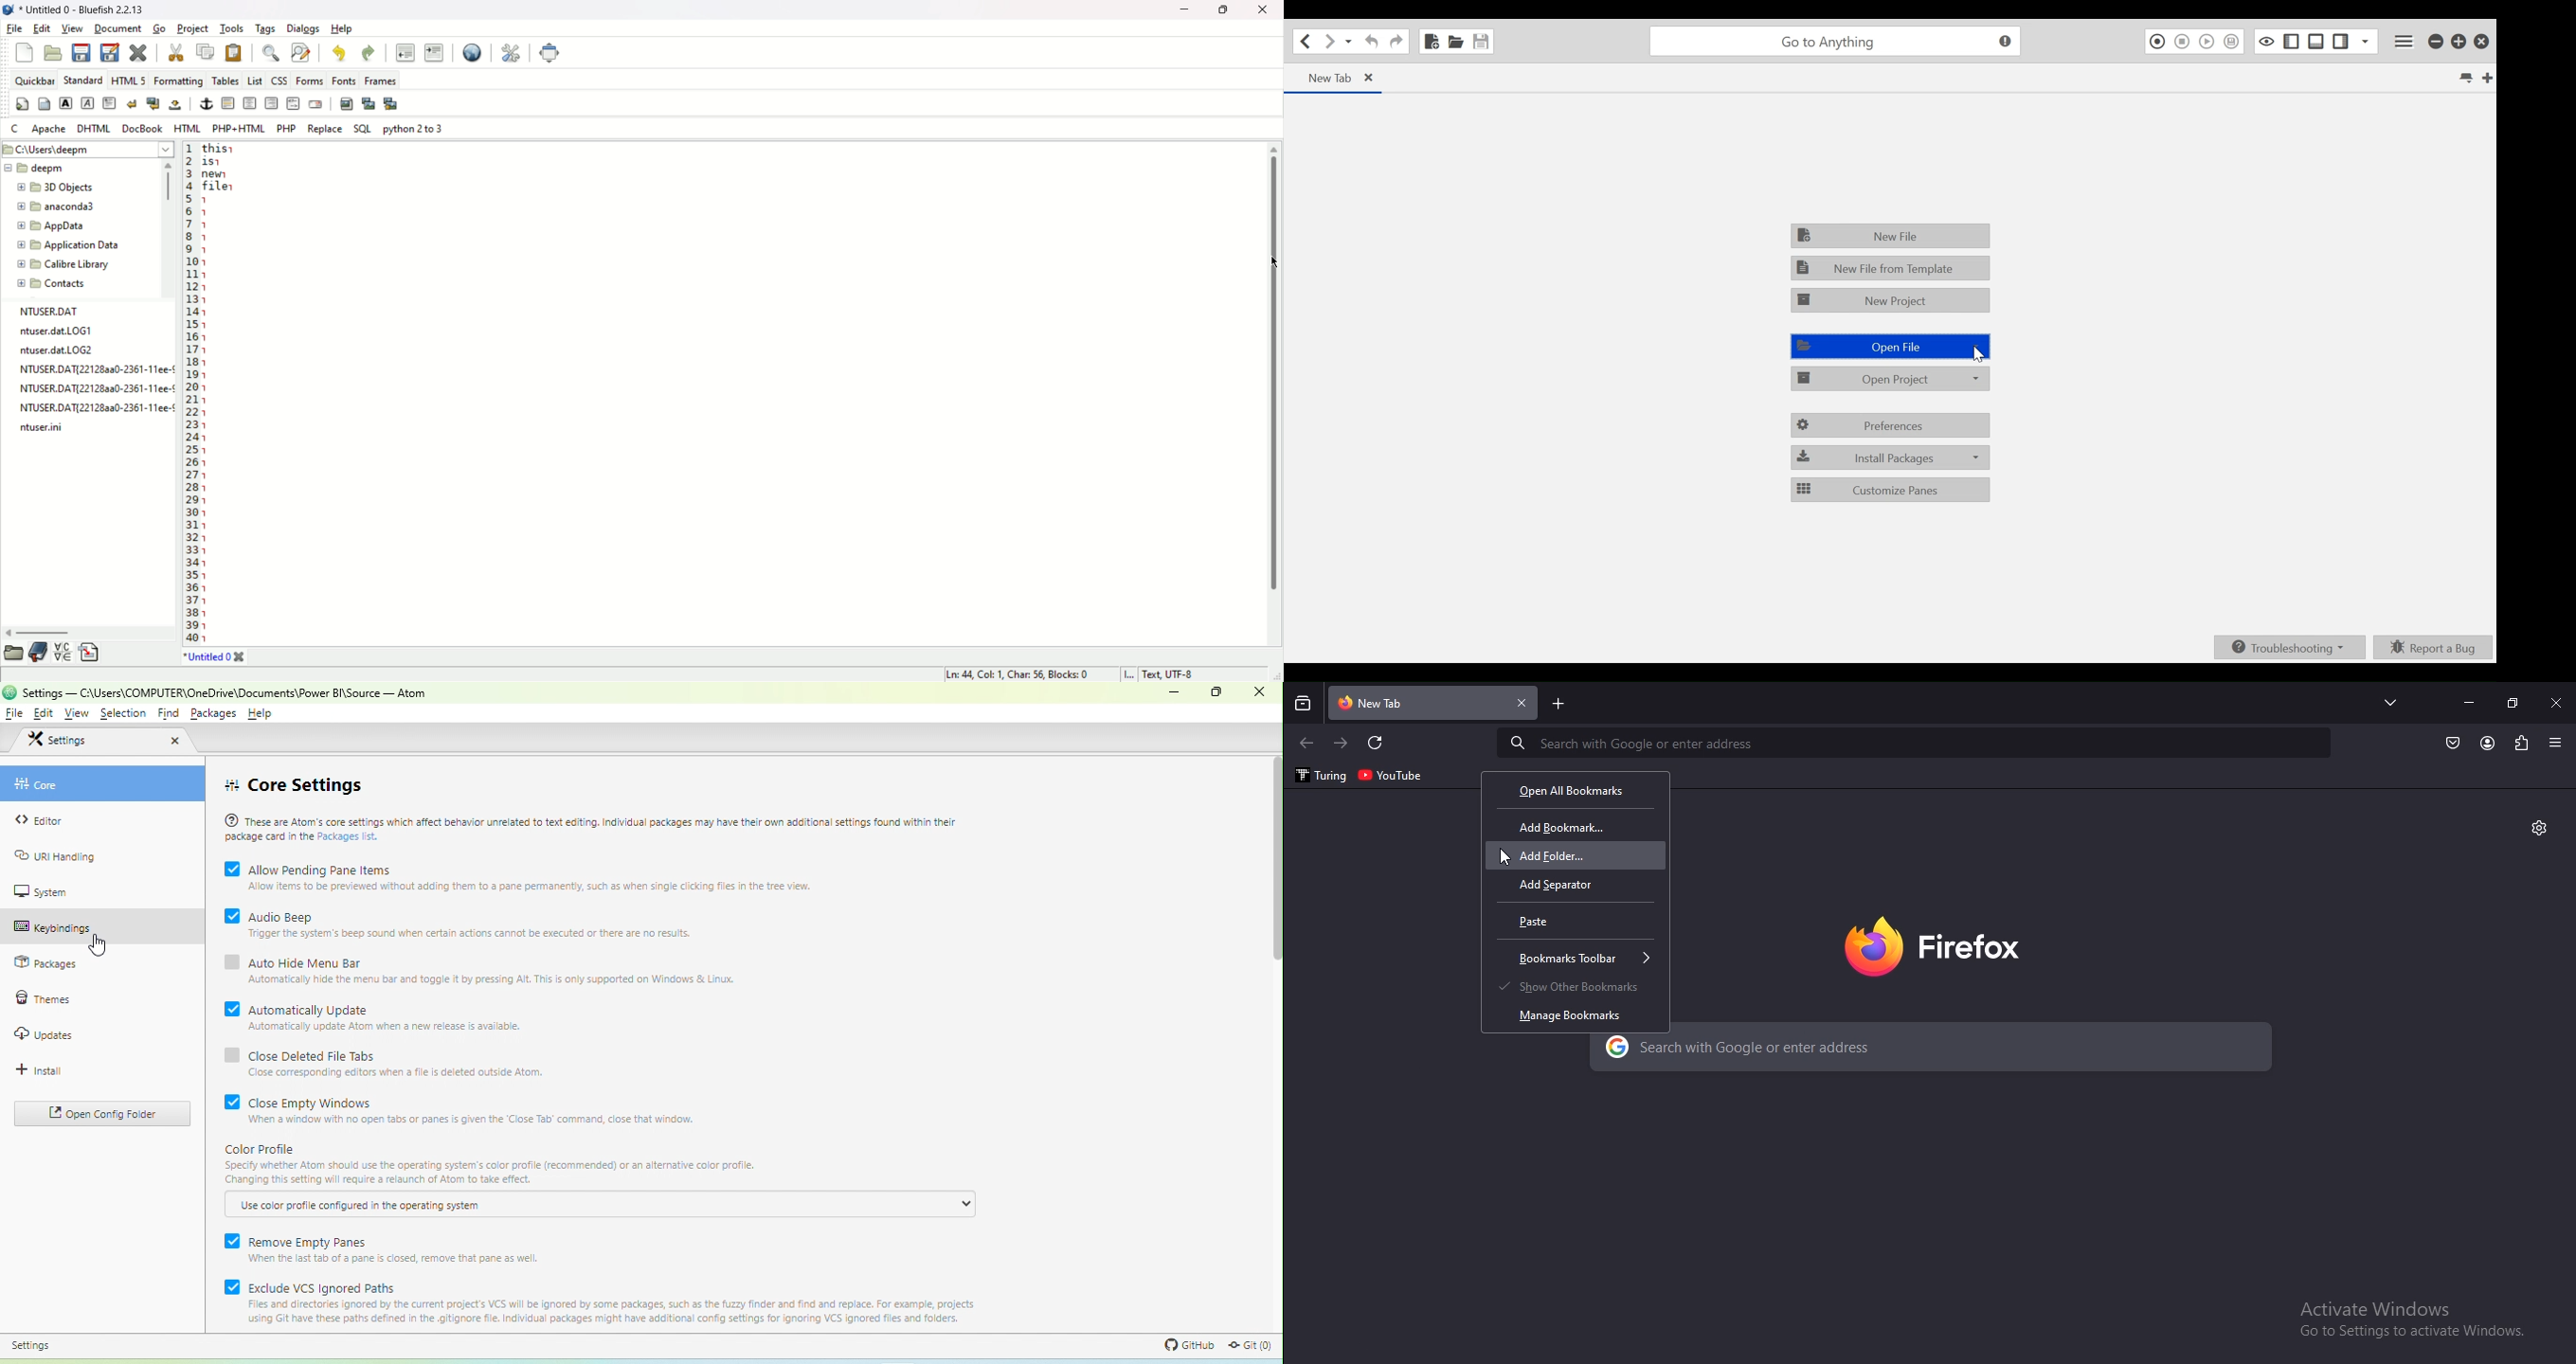 This screenshot has width=2576, height=1372. Describe the element at coordinates (2293, 41) in the screenshot. I see `Show/Hide Left Pane` at that location.